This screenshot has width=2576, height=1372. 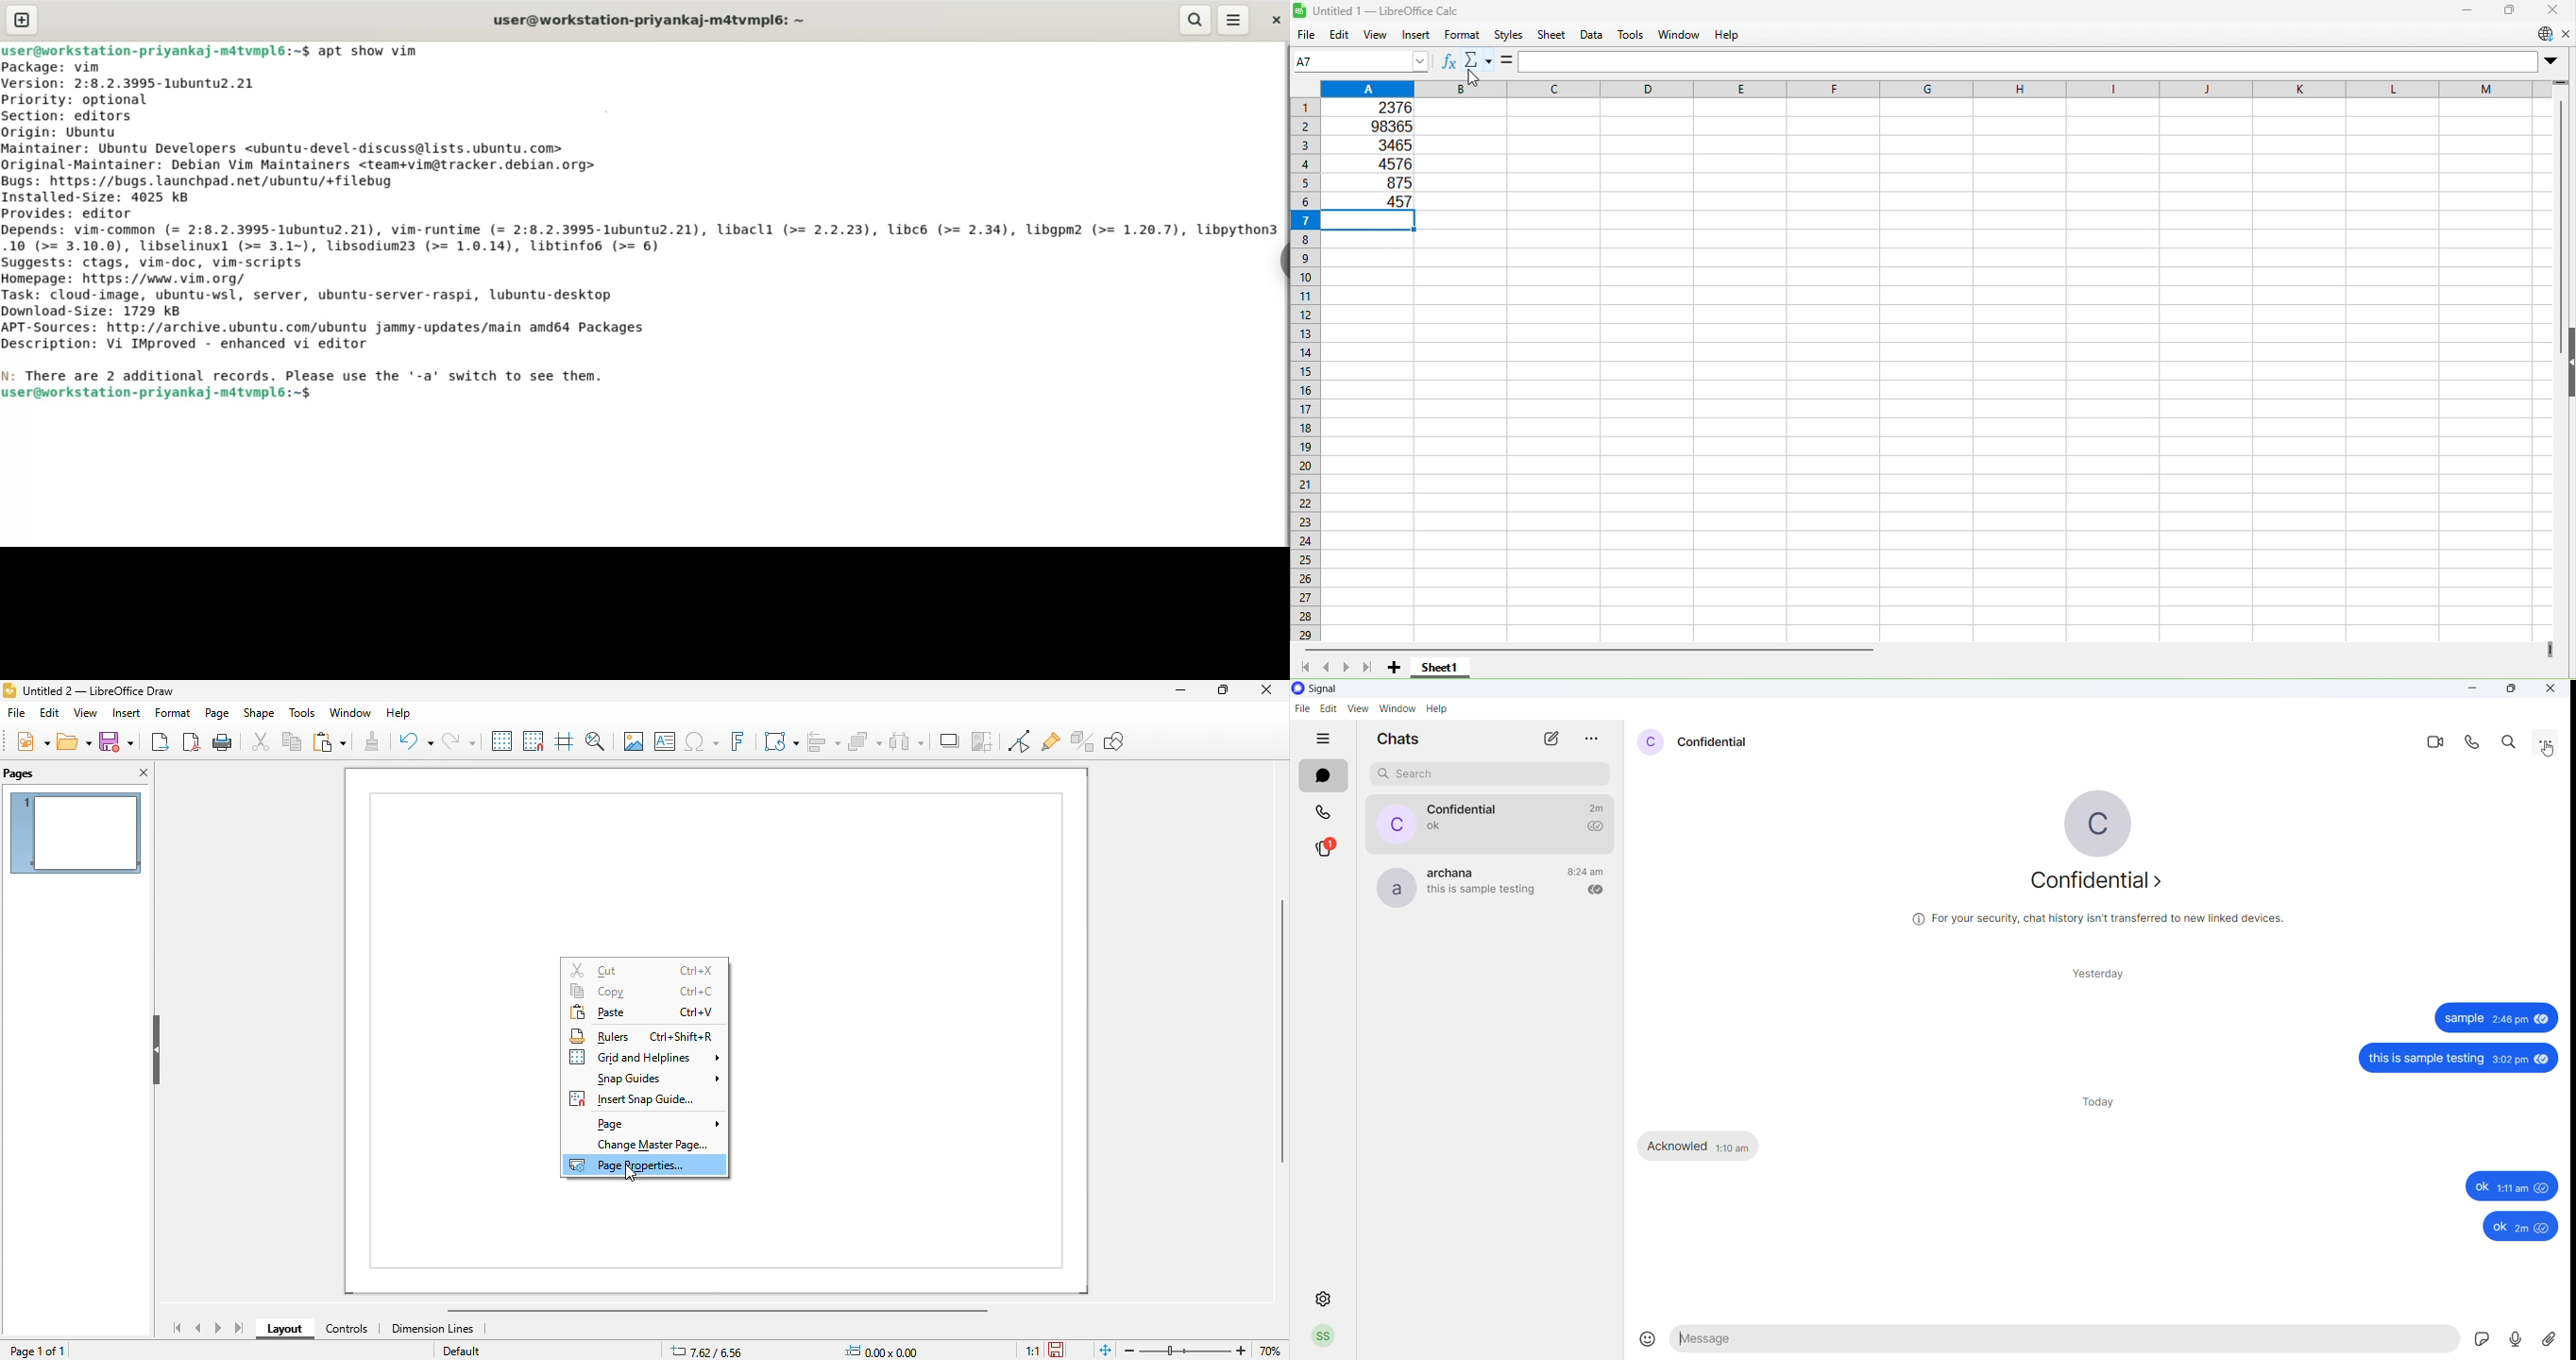 I want to click on help, so click(x=400, y=714).